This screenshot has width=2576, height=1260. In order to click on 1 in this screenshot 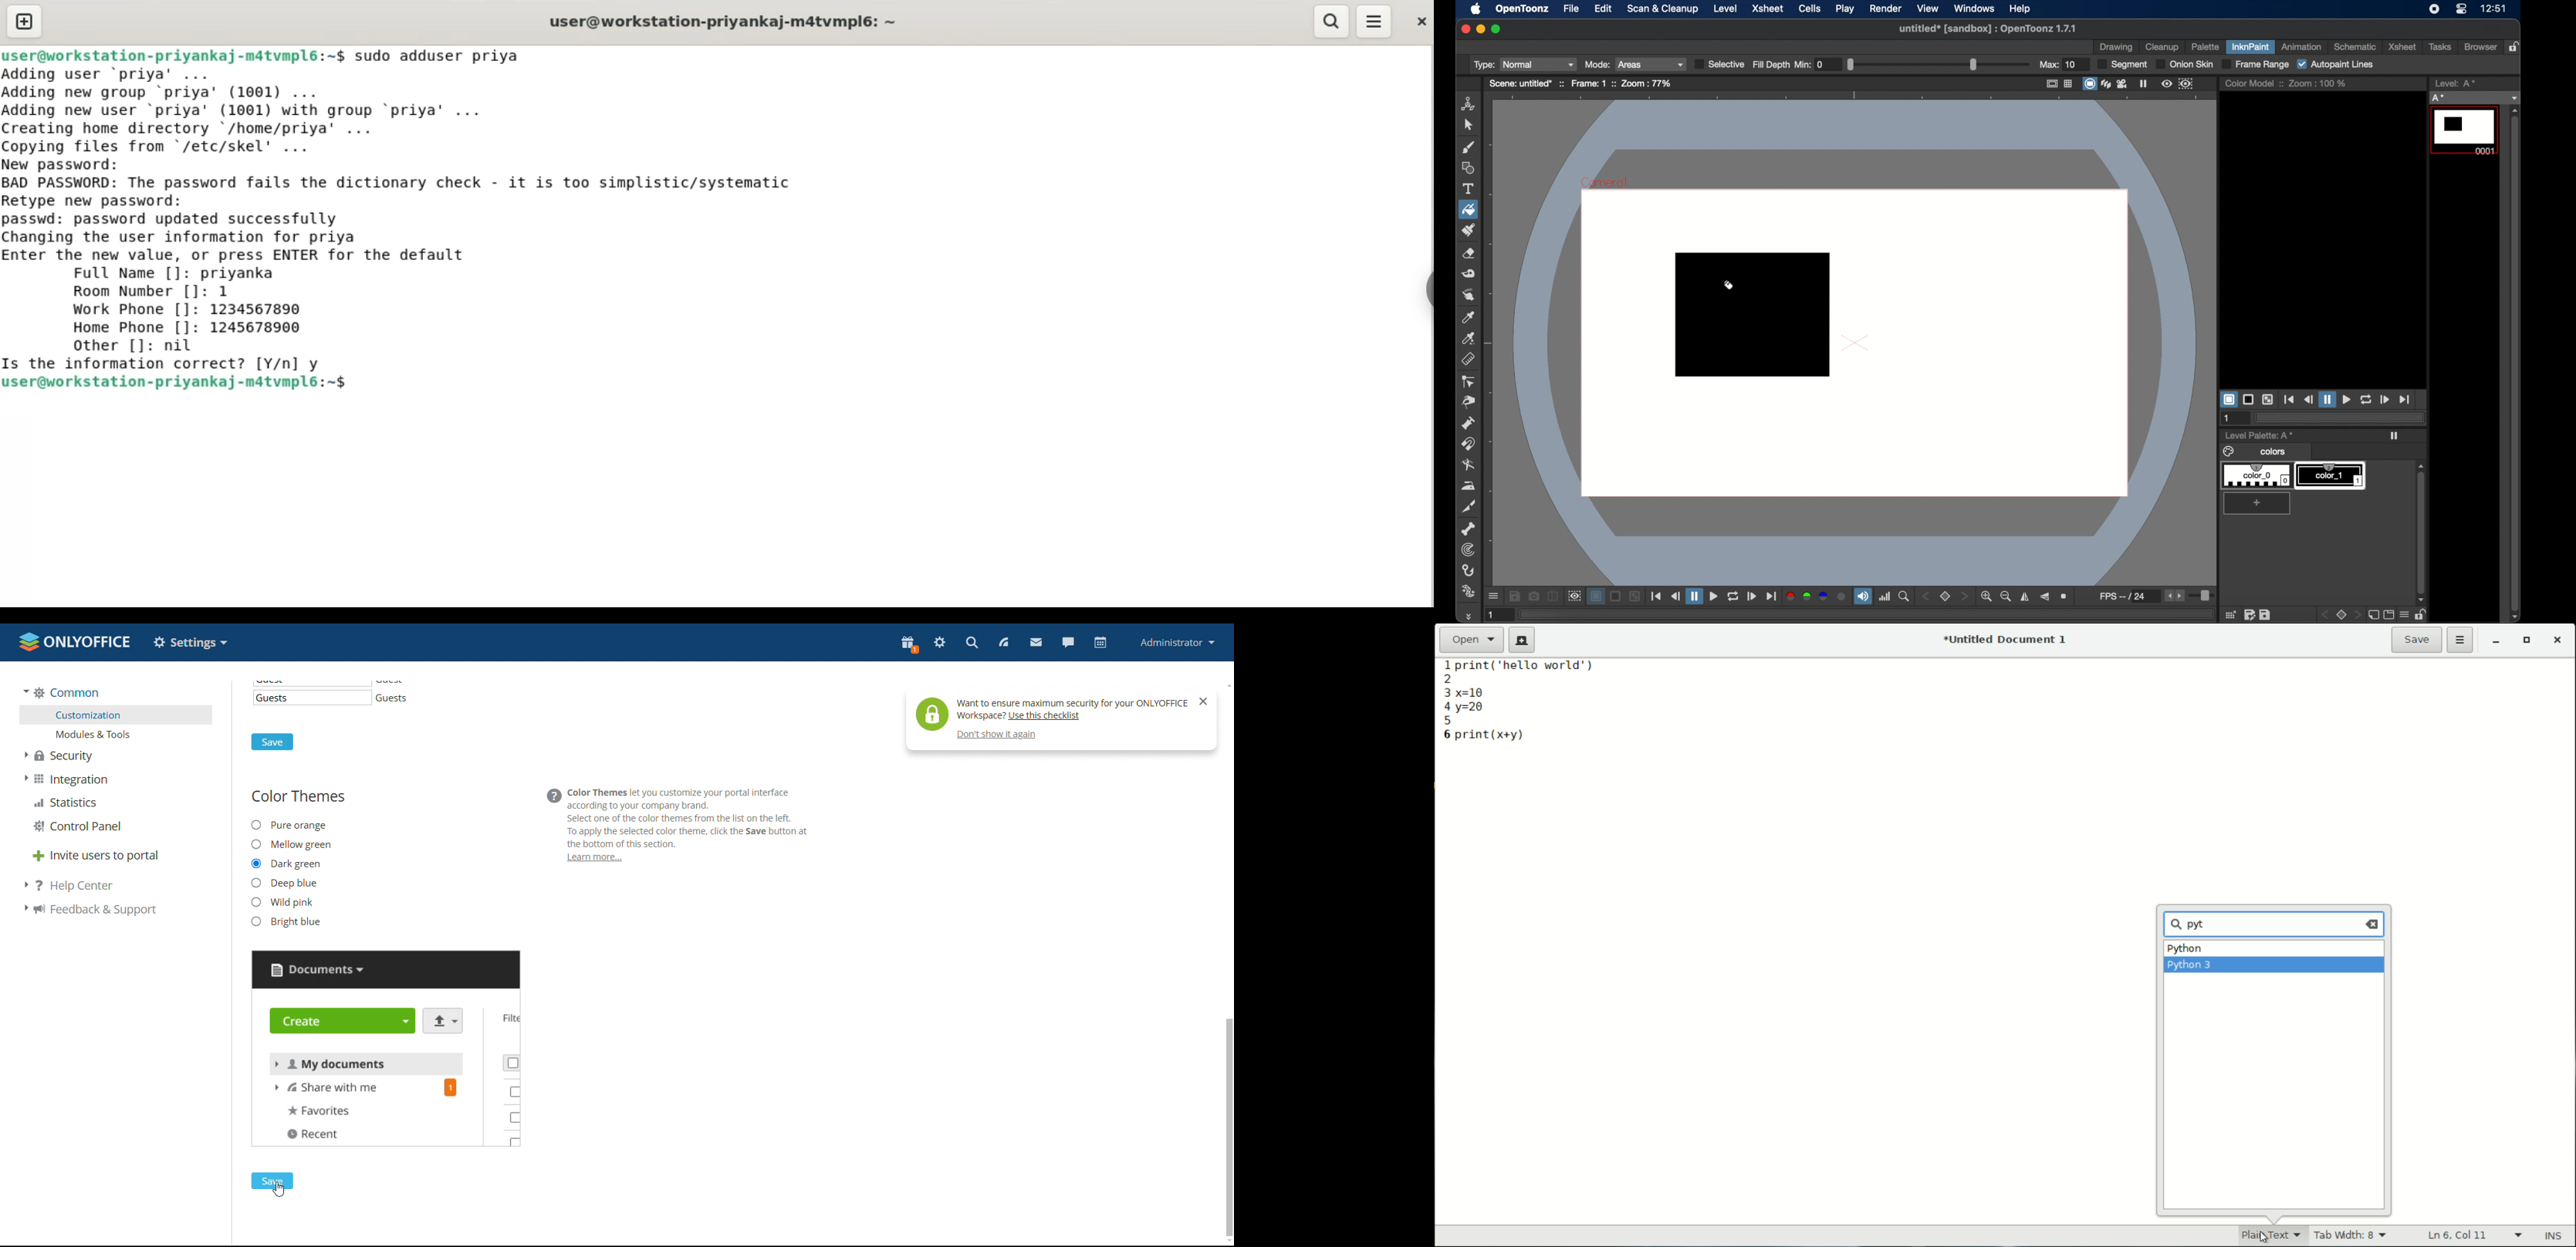, I will do `click(2228, 419)`.